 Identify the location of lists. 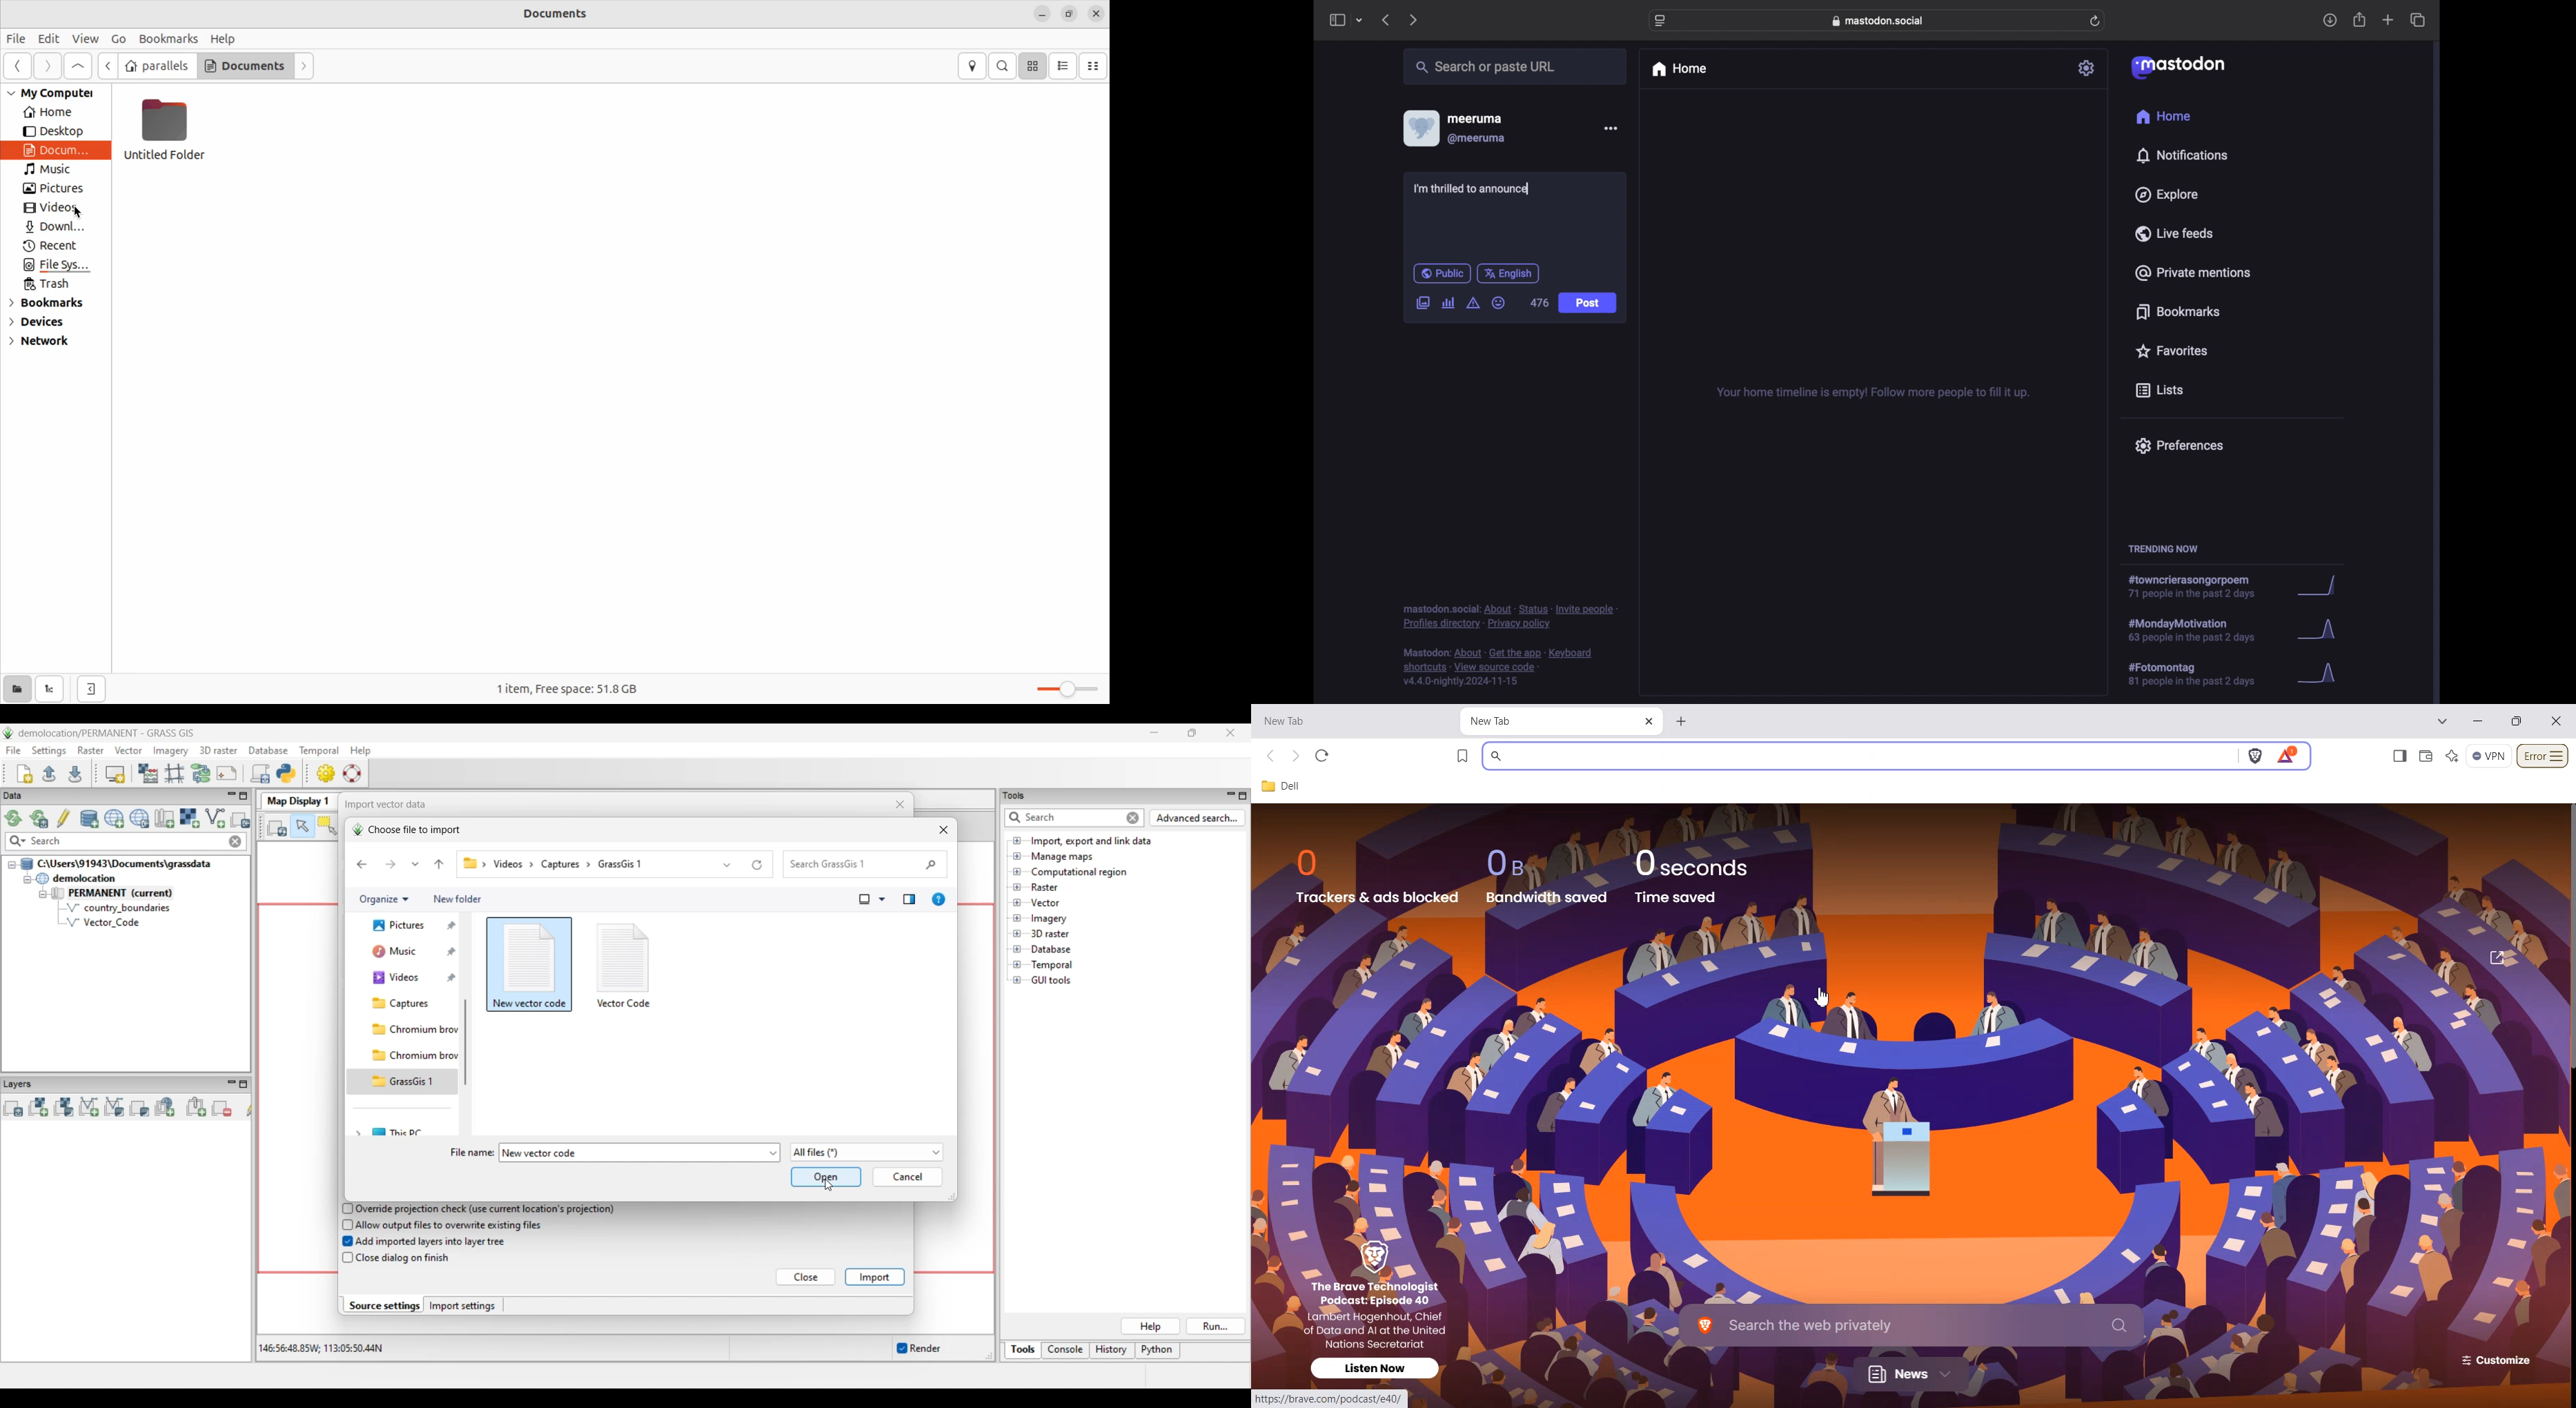
(2160, 391).